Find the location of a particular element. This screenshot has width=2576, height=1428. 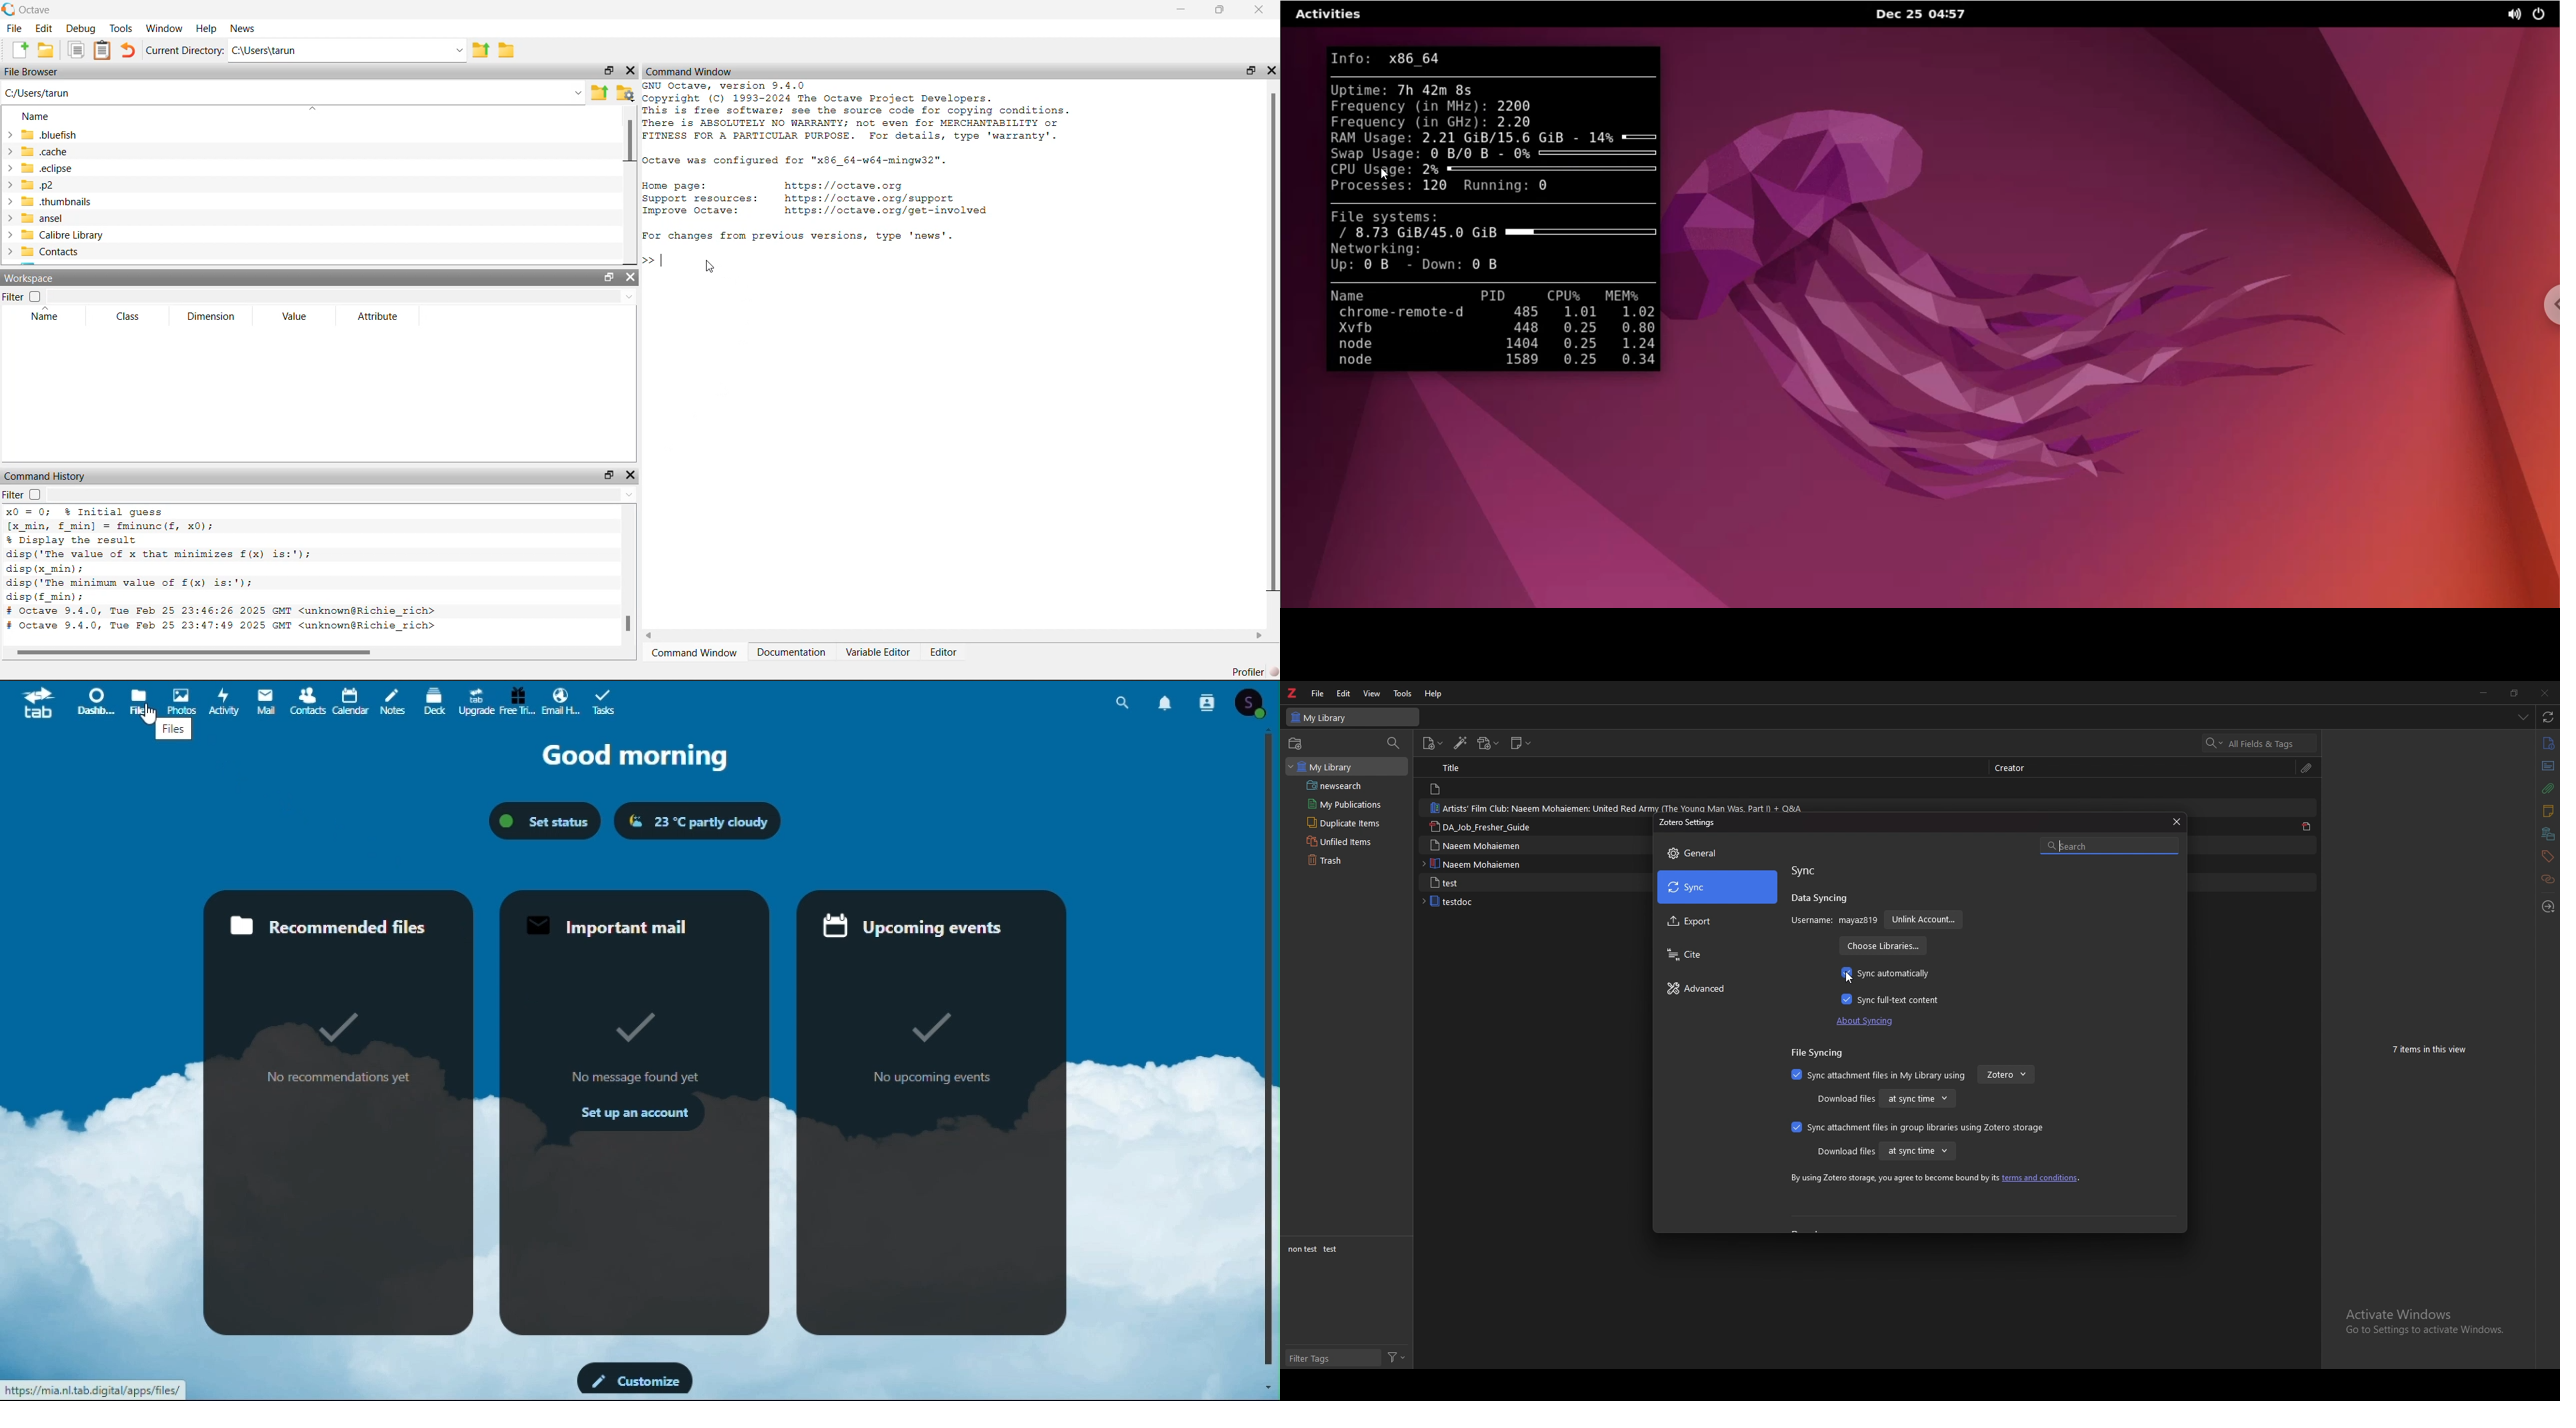

file is located at coordinates (1318, 694).